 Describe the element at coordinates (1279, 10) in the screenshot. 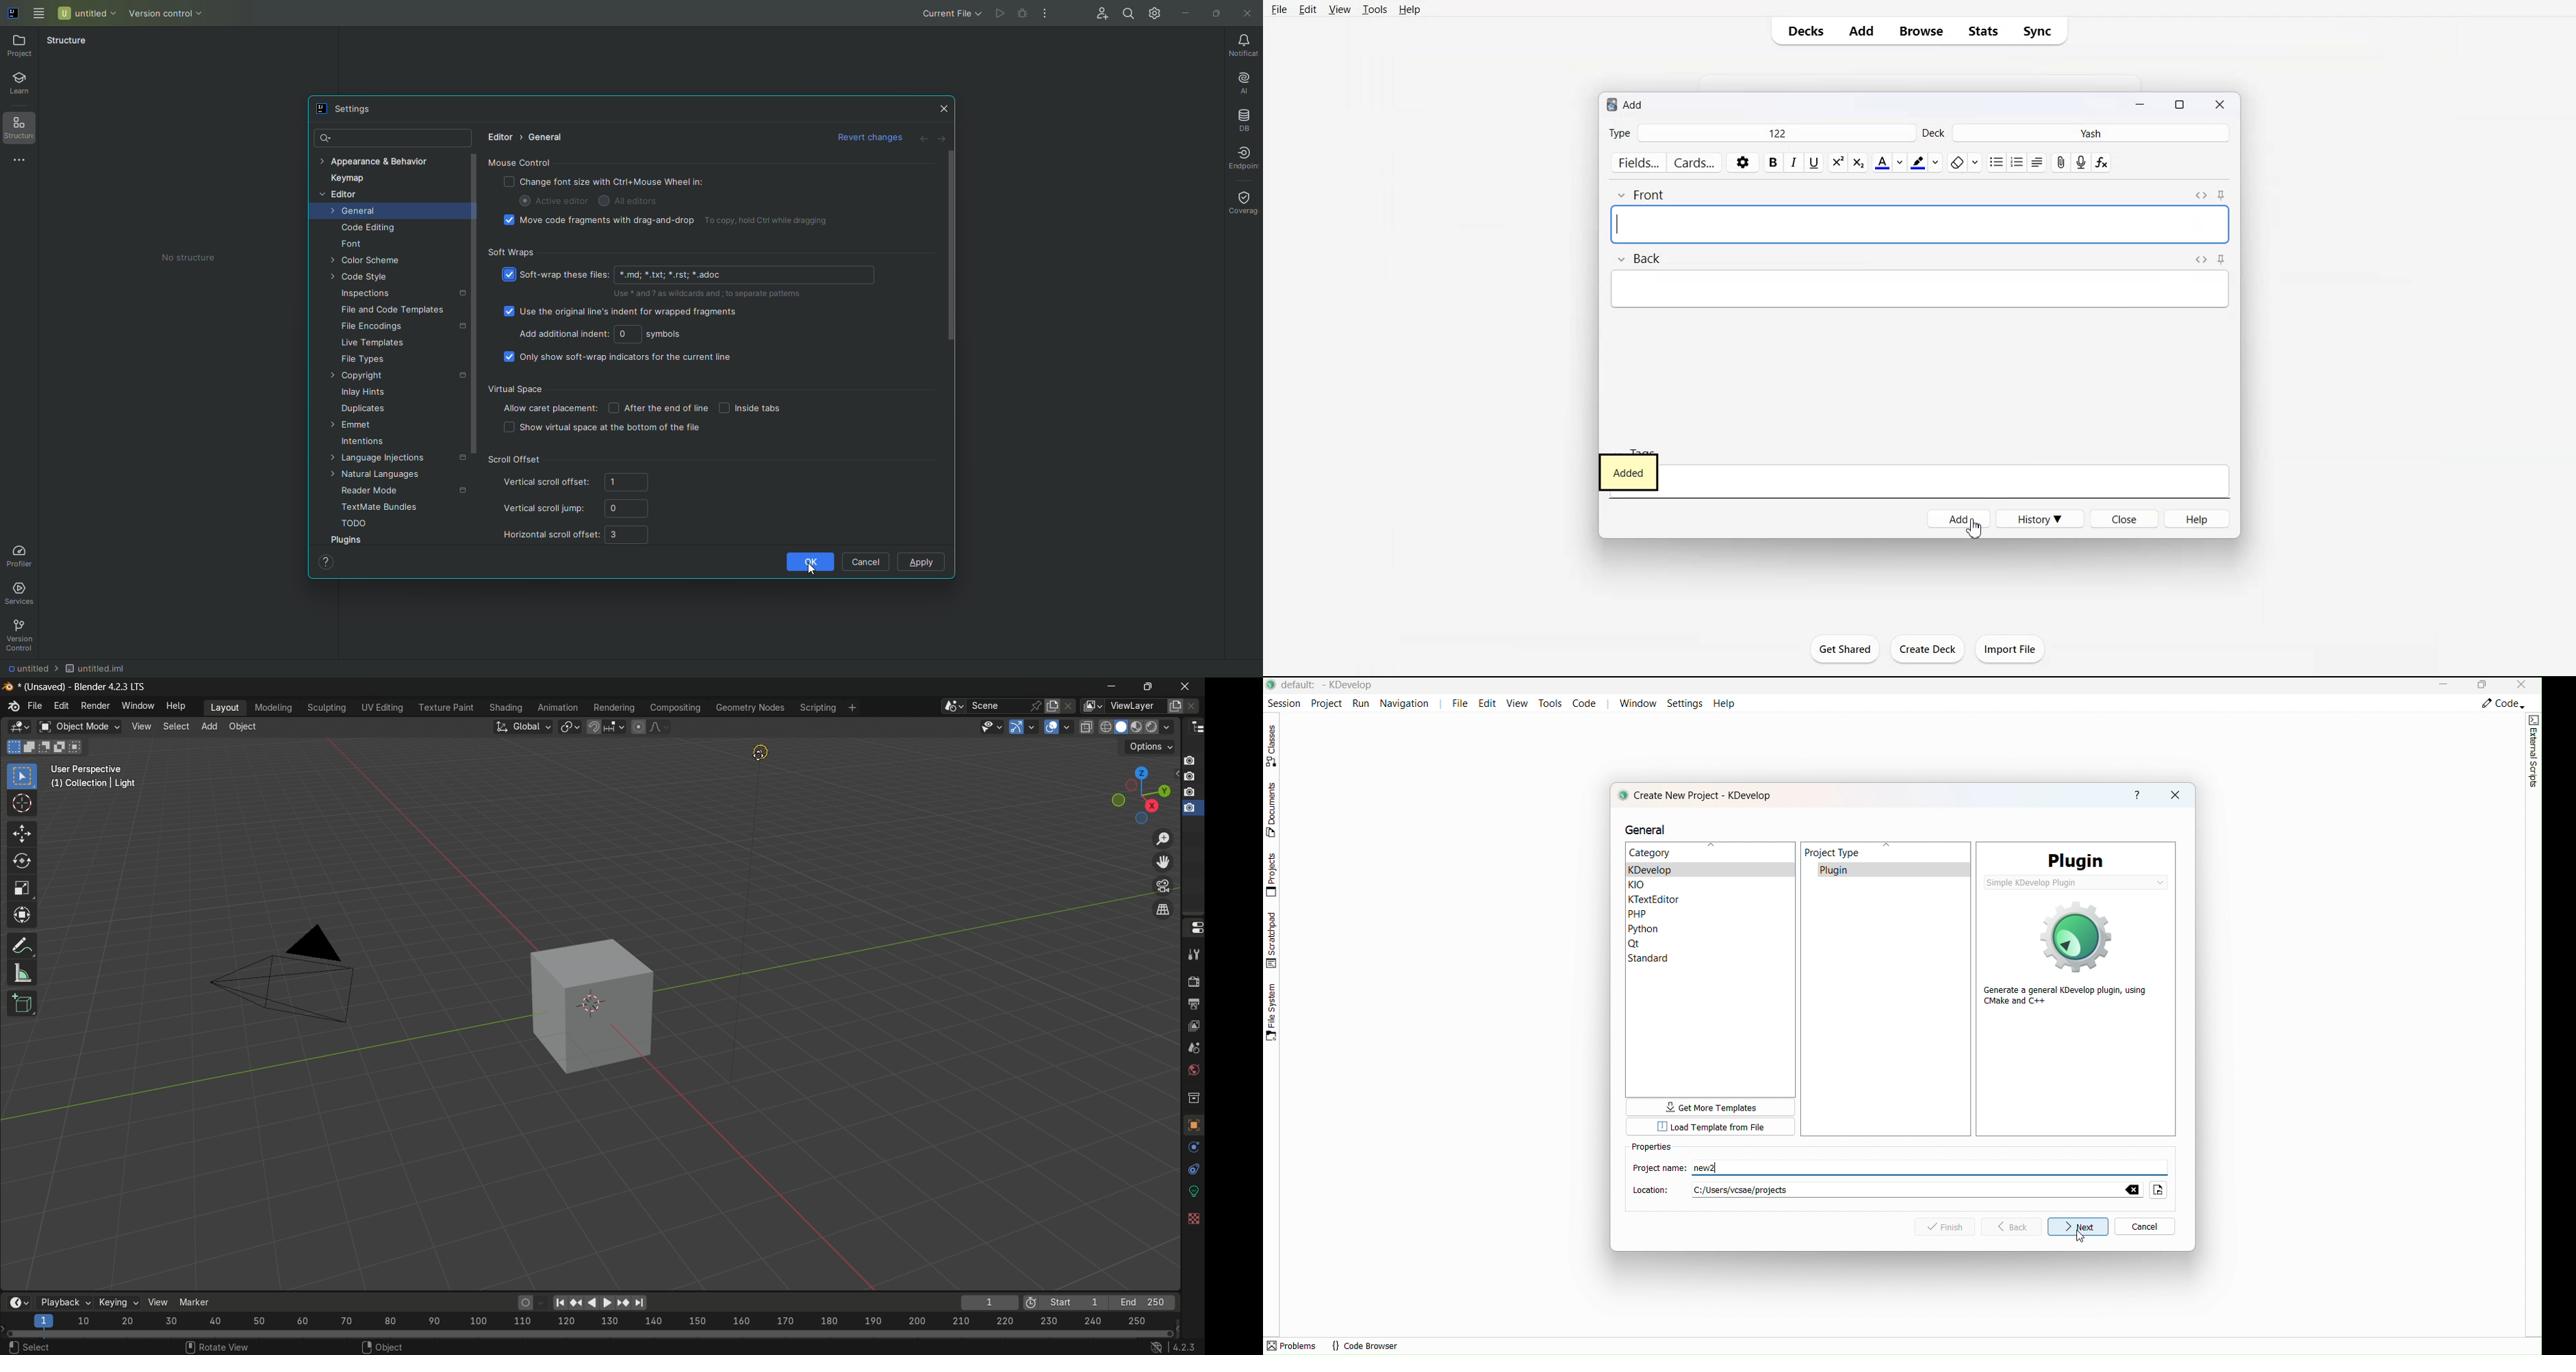

I see `File` at that location.